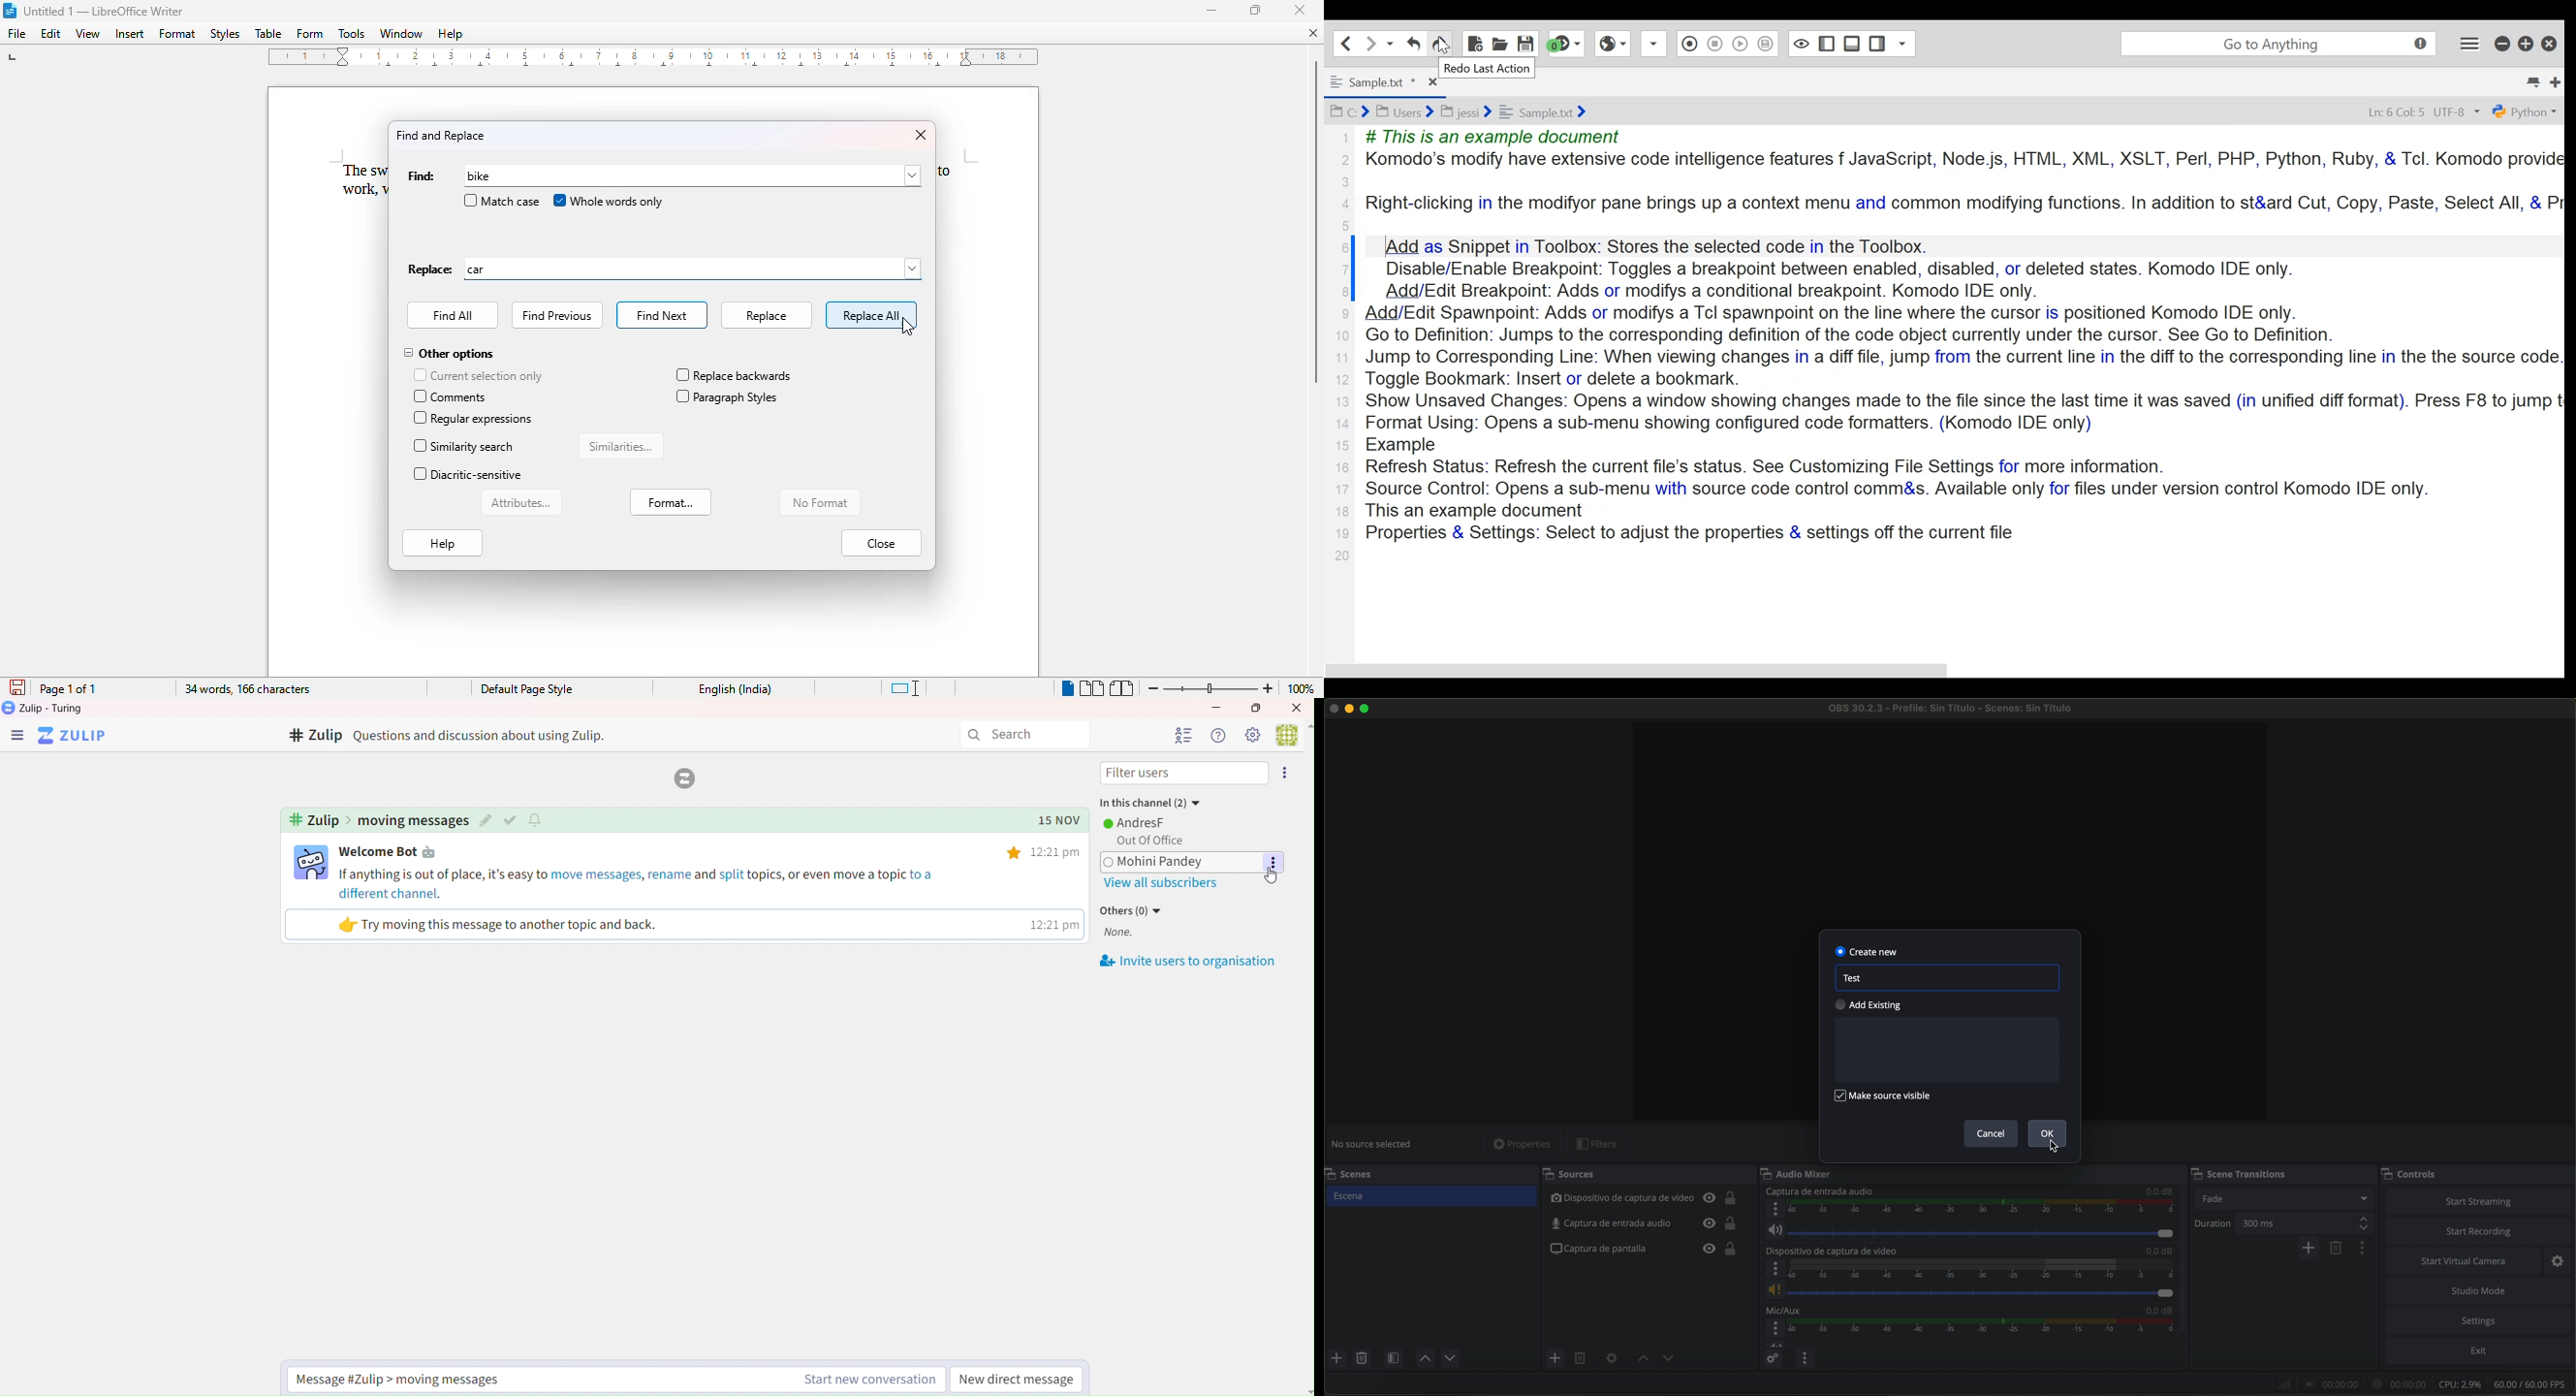 The width and height of the screenshot is (2576, 1400). Describe the element at coordinates (449, 355) in the screenshot. I see `other options` at that location.